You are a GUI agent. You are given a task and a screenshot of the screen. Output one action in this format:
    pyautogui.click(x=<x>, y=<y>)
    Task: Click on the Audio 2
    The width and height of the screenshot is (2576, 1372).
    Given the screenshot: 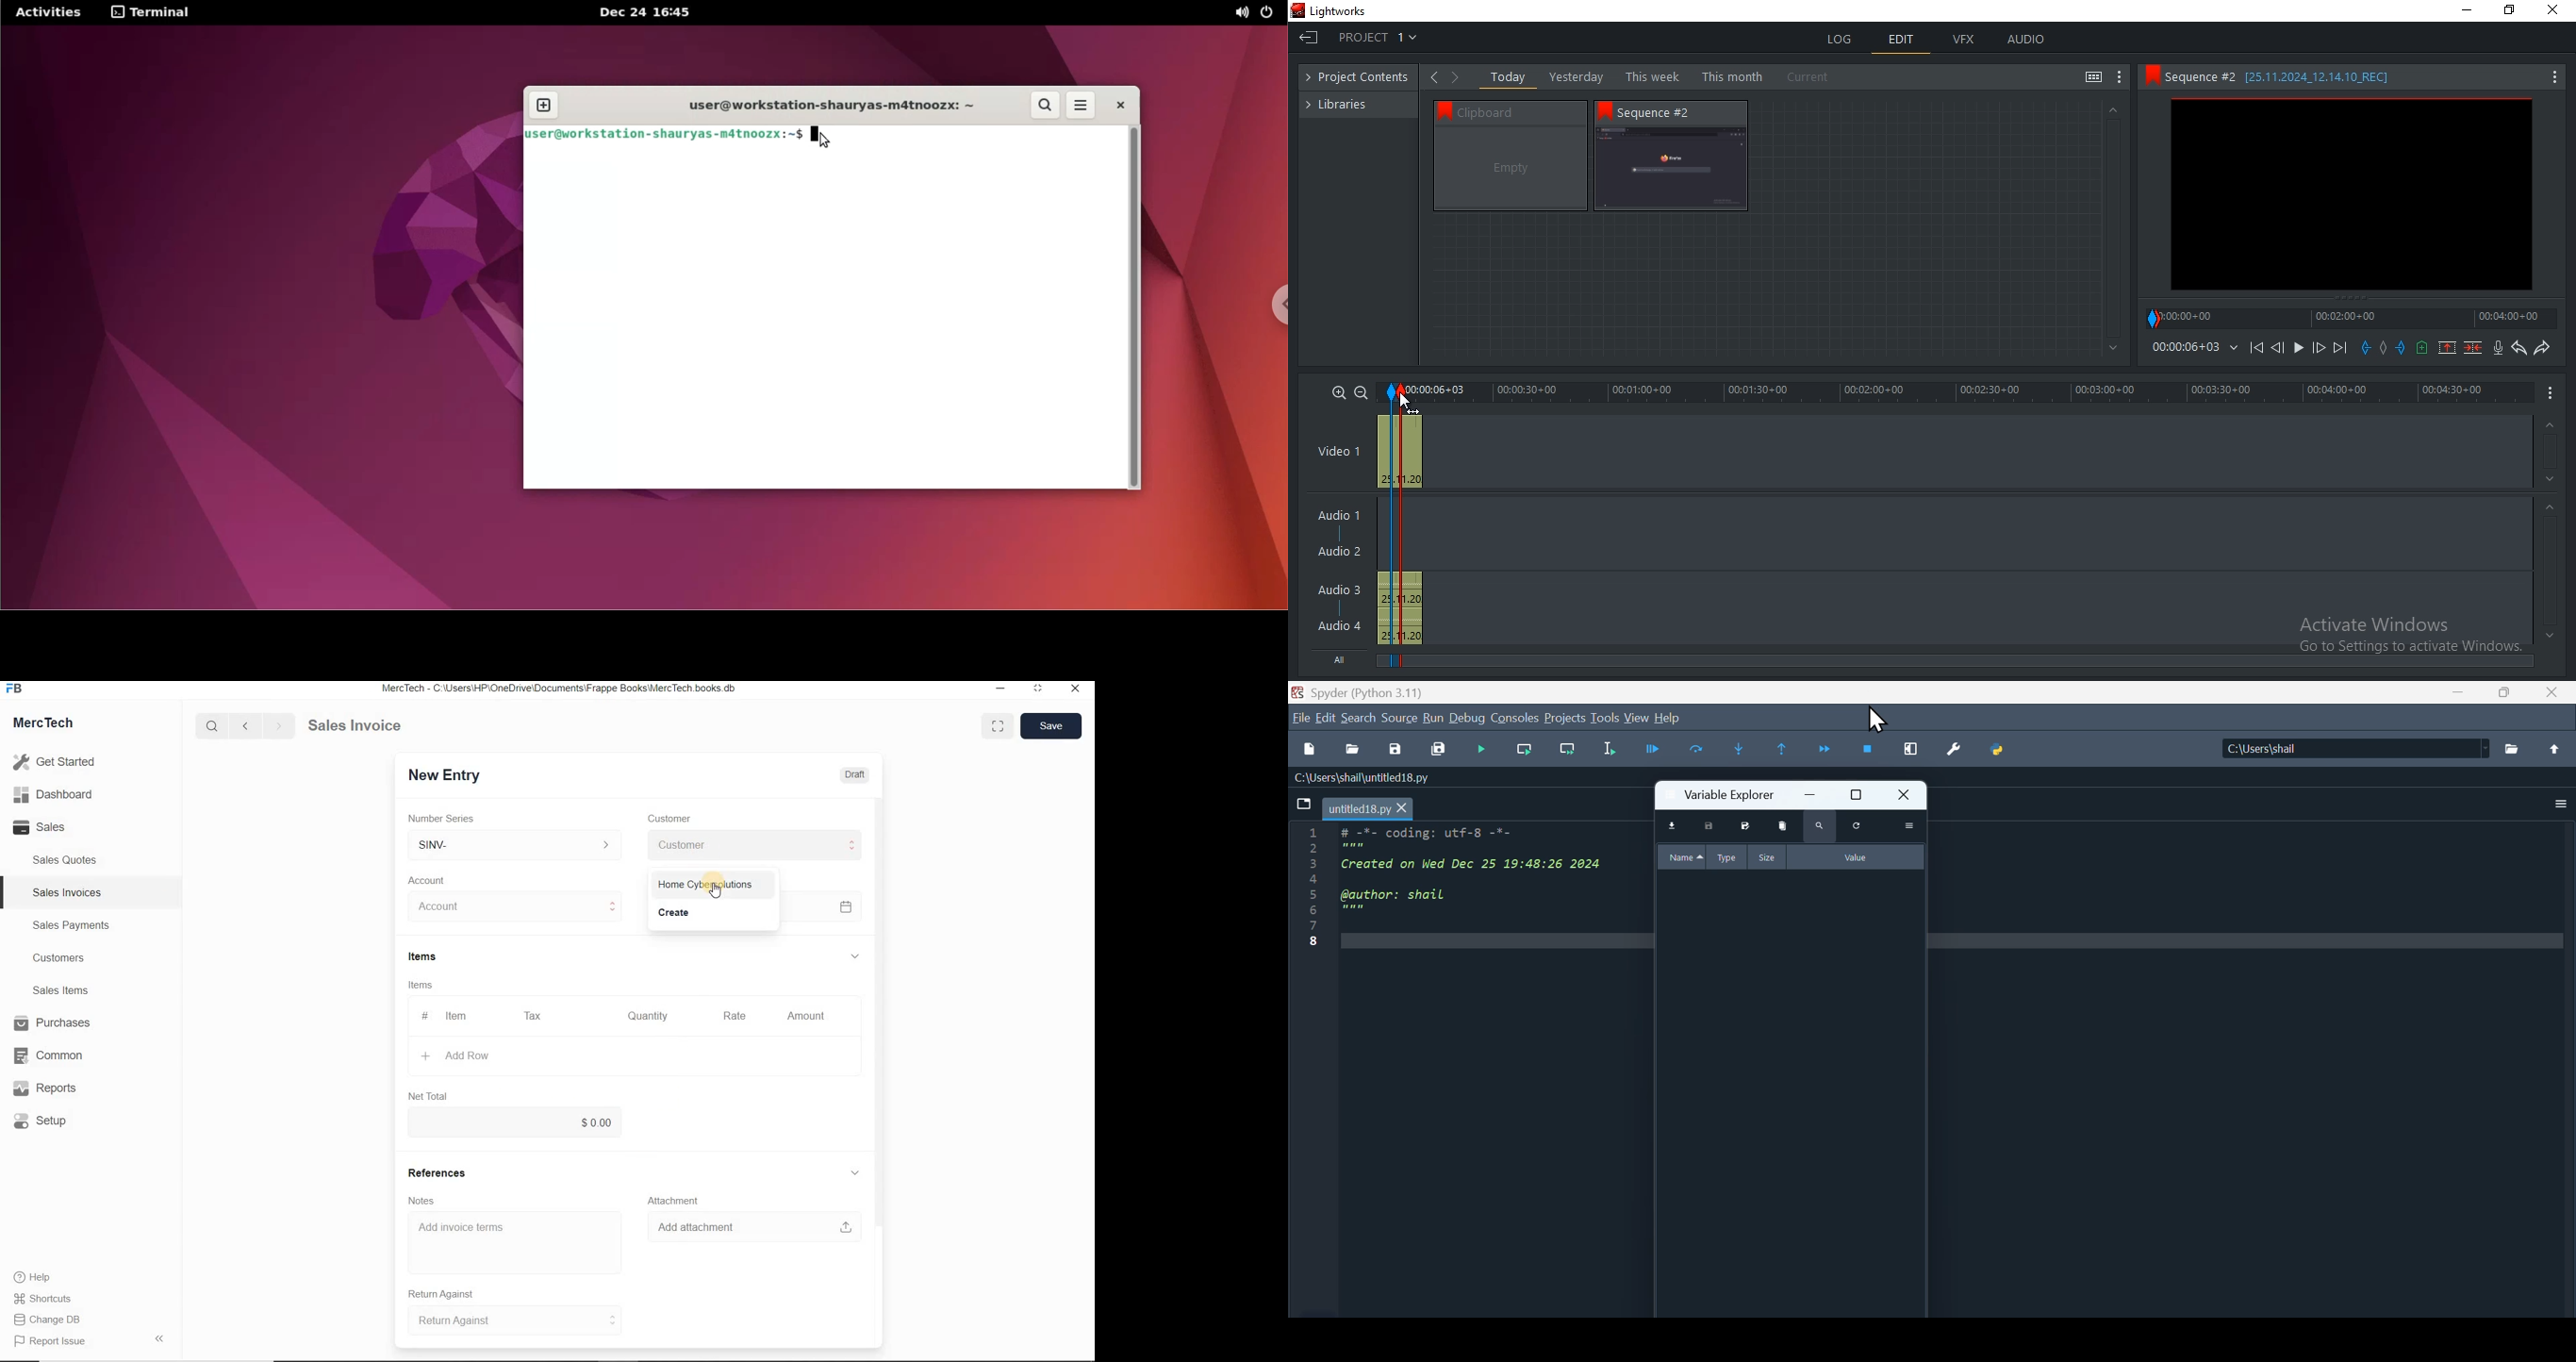 What is the action you would take?
    pyautogui.click(x=1339, y=552)
    